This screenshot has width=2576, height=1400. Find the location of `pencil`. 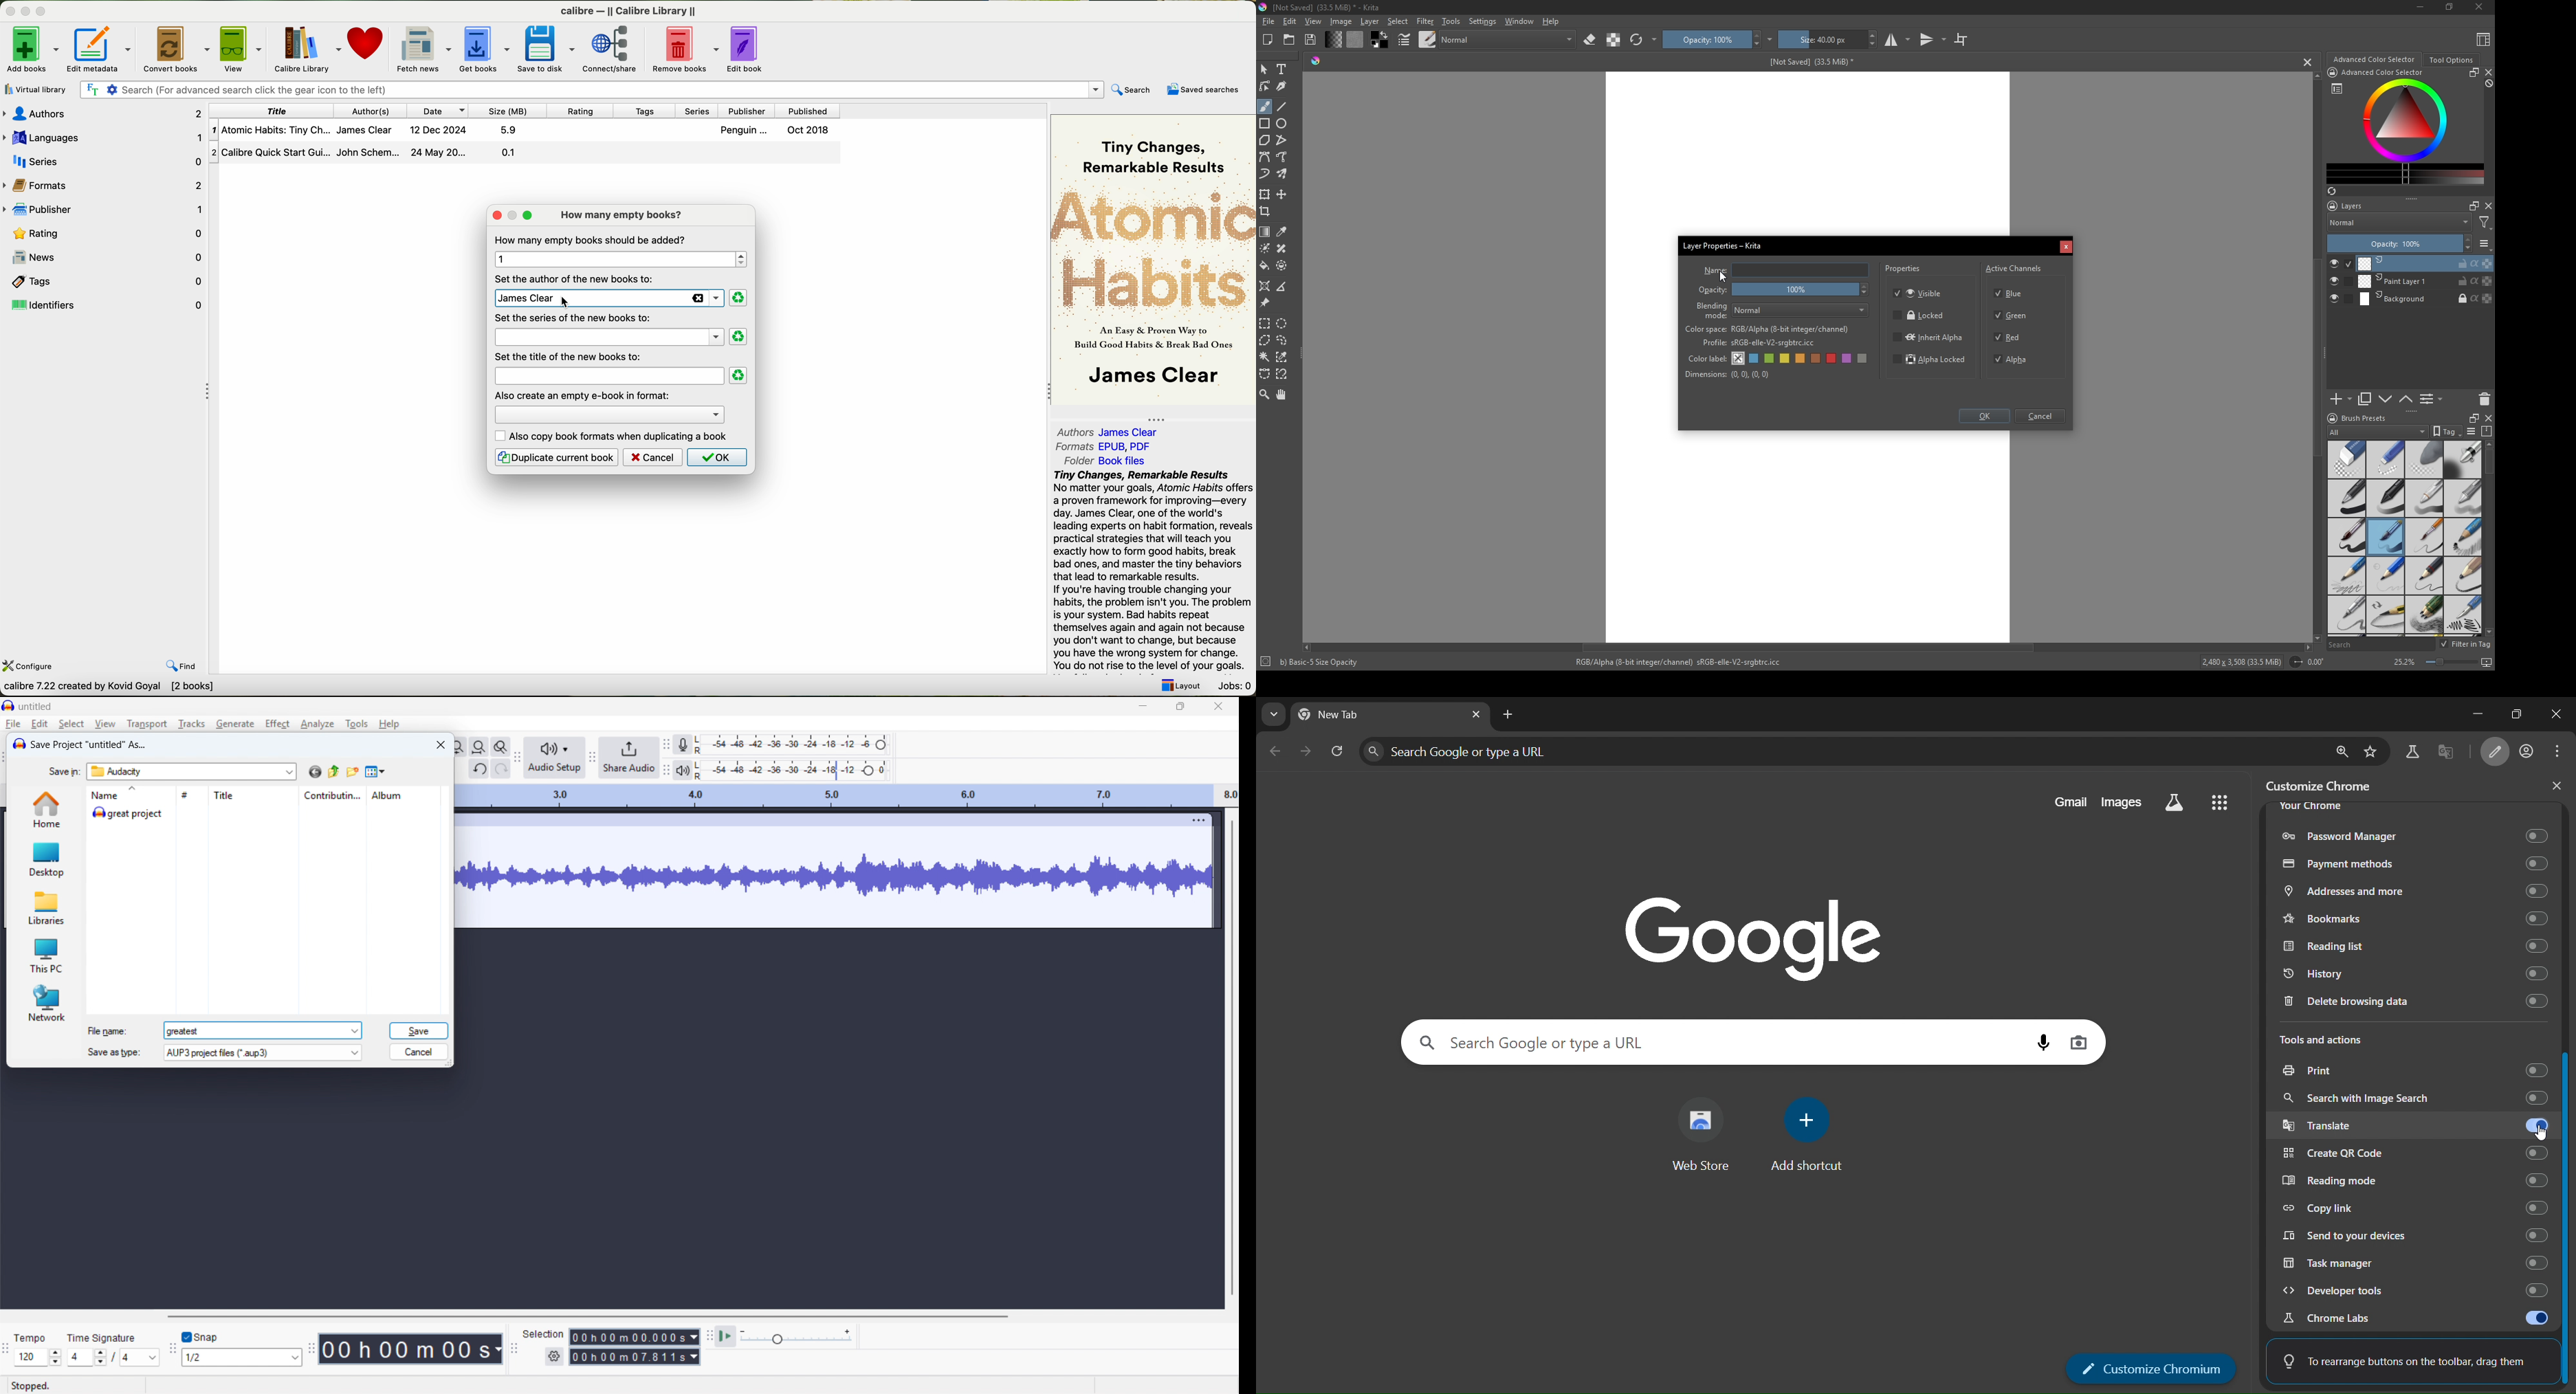

pencil is located at coordinates (2424, 576).